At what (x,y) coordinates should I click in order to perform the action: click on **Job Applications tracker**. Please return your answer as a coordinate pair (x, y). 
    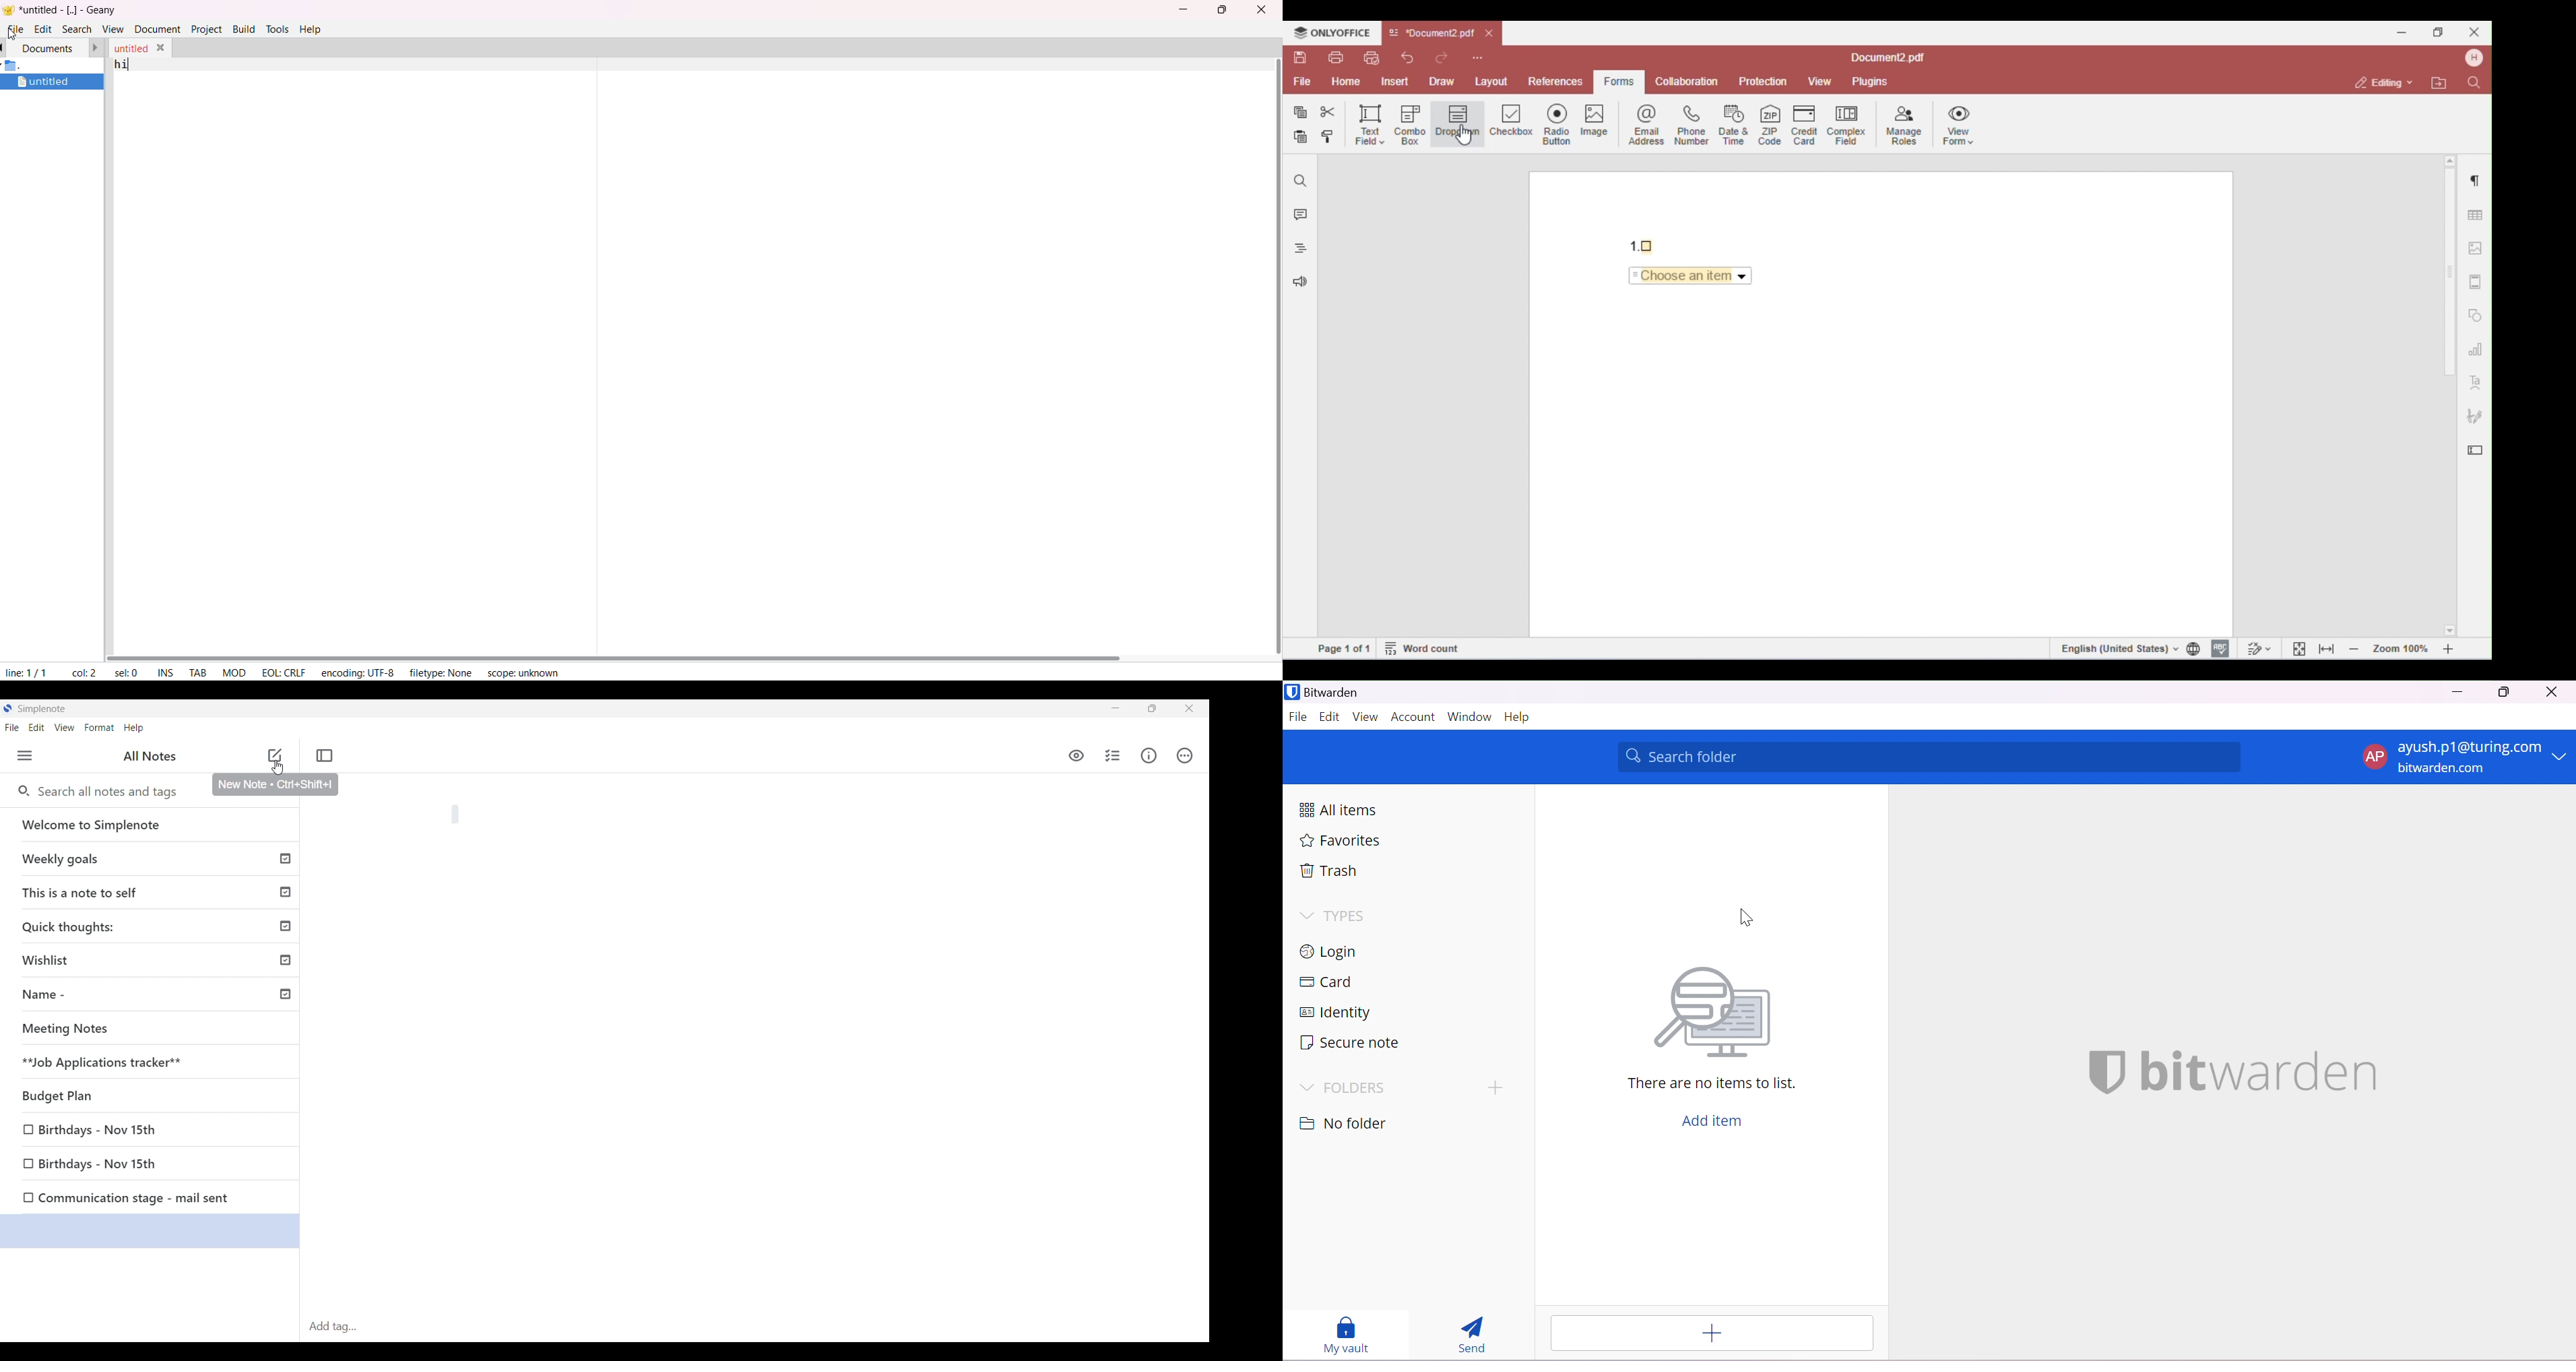
    Looking at the image, I should click on (154, 1062).